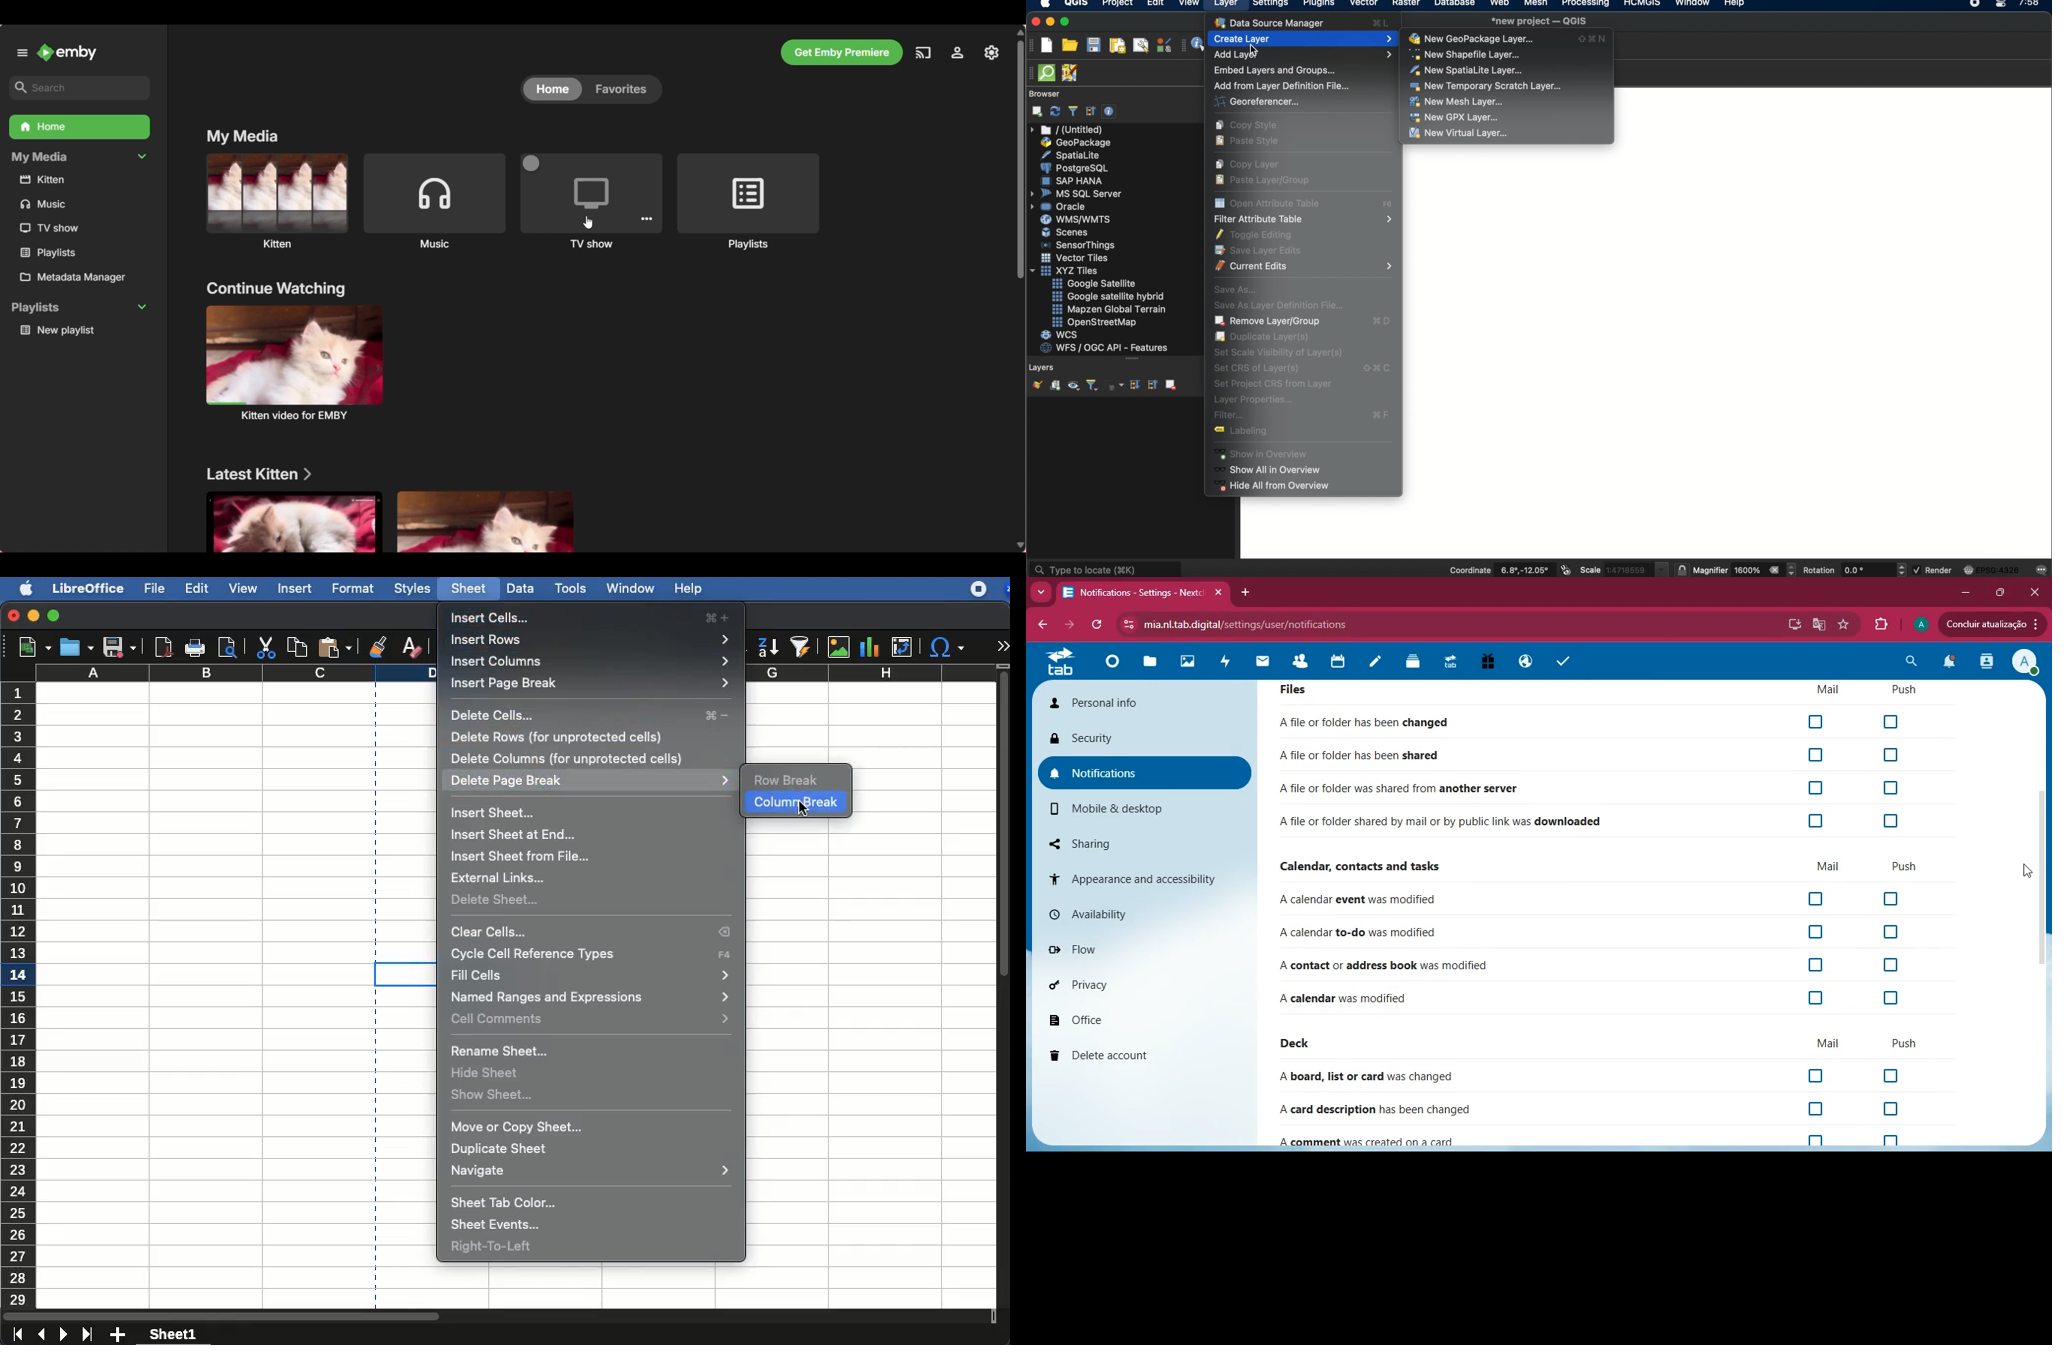  What do you see at coordinates (1066, 232) in the screenshot?
I see `scenes` at bounding box center [1066, 232].